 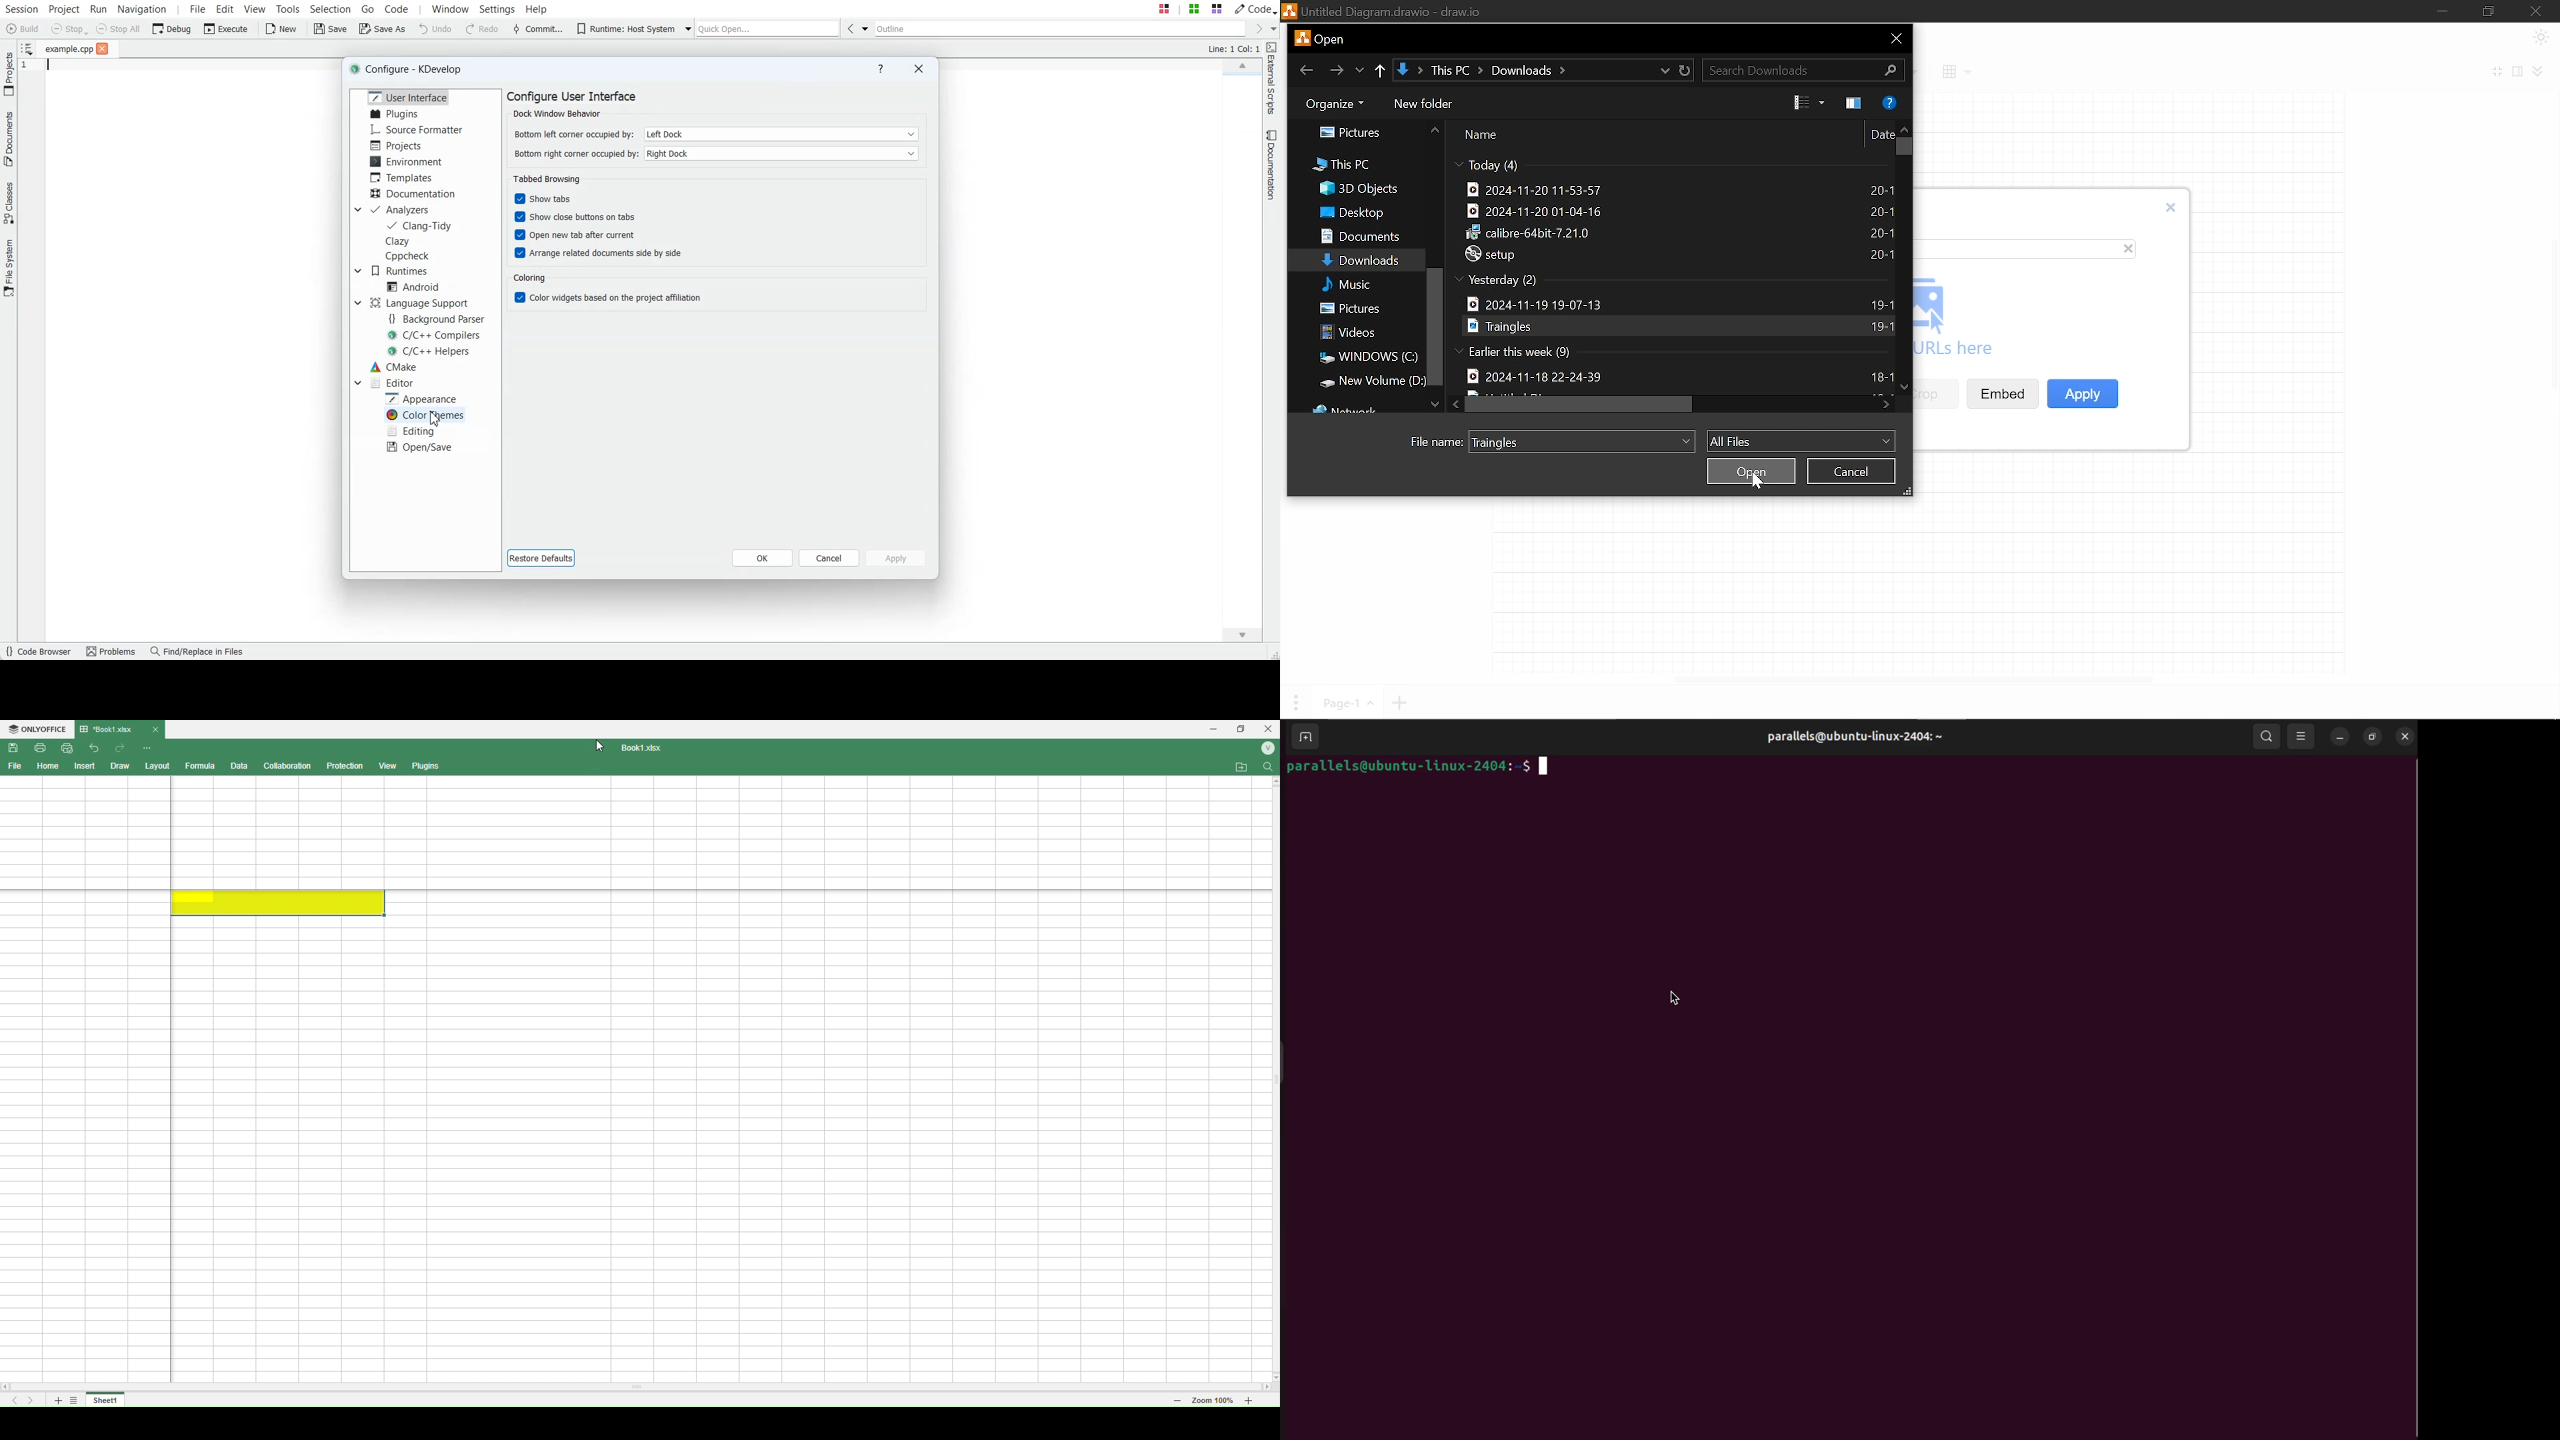 I want to click on Restore down, so click(x=2489, y=12).